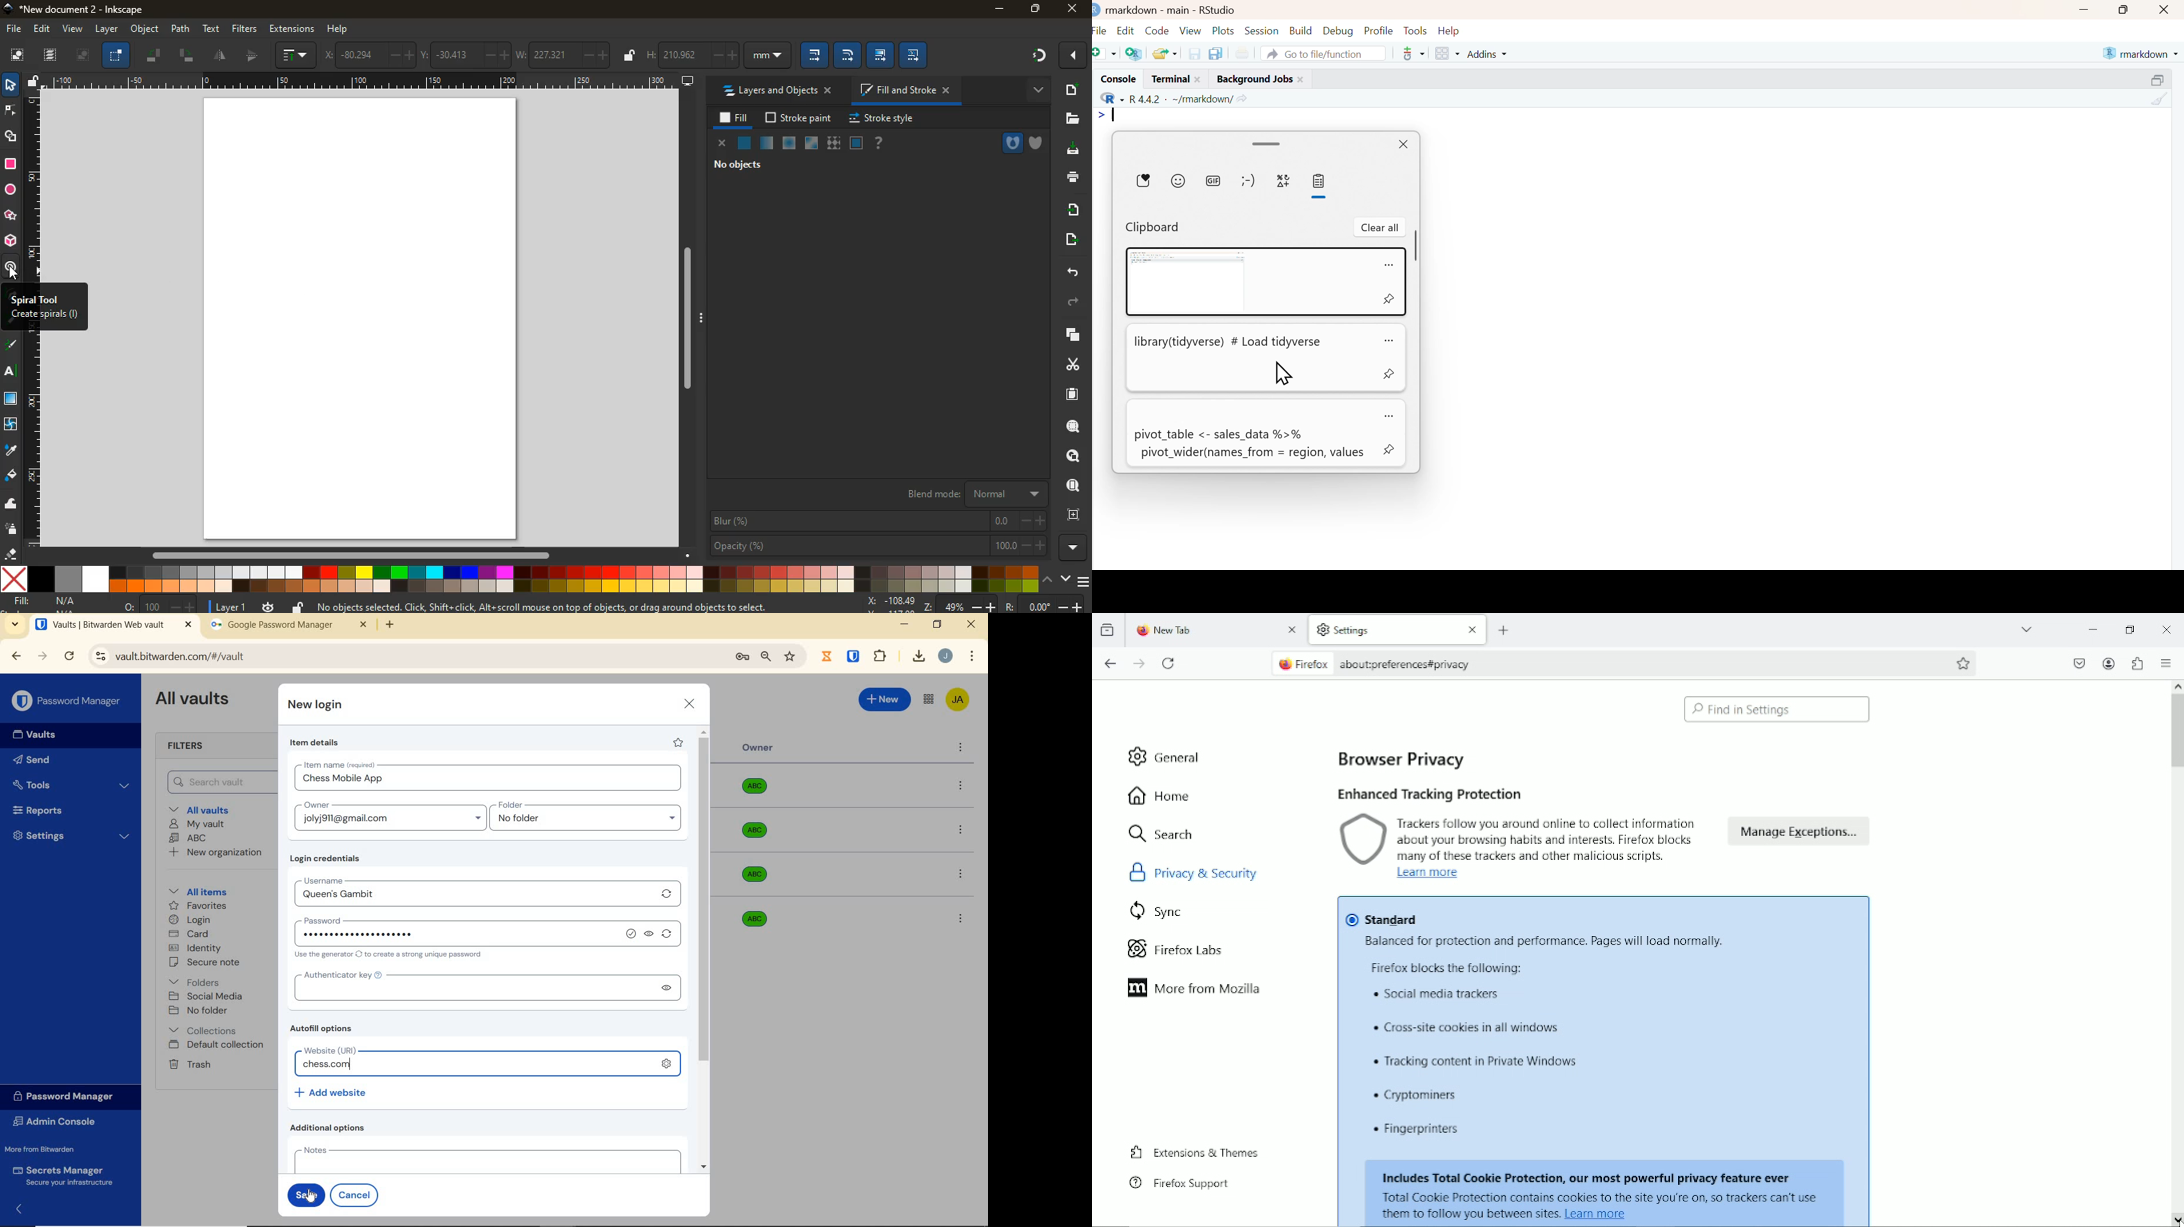 The width and height of the screenshot is (2184, 1232). What do you see at coordinates (74, 30) in the screenshot?
I see `view` at bounding box center [74, 30].